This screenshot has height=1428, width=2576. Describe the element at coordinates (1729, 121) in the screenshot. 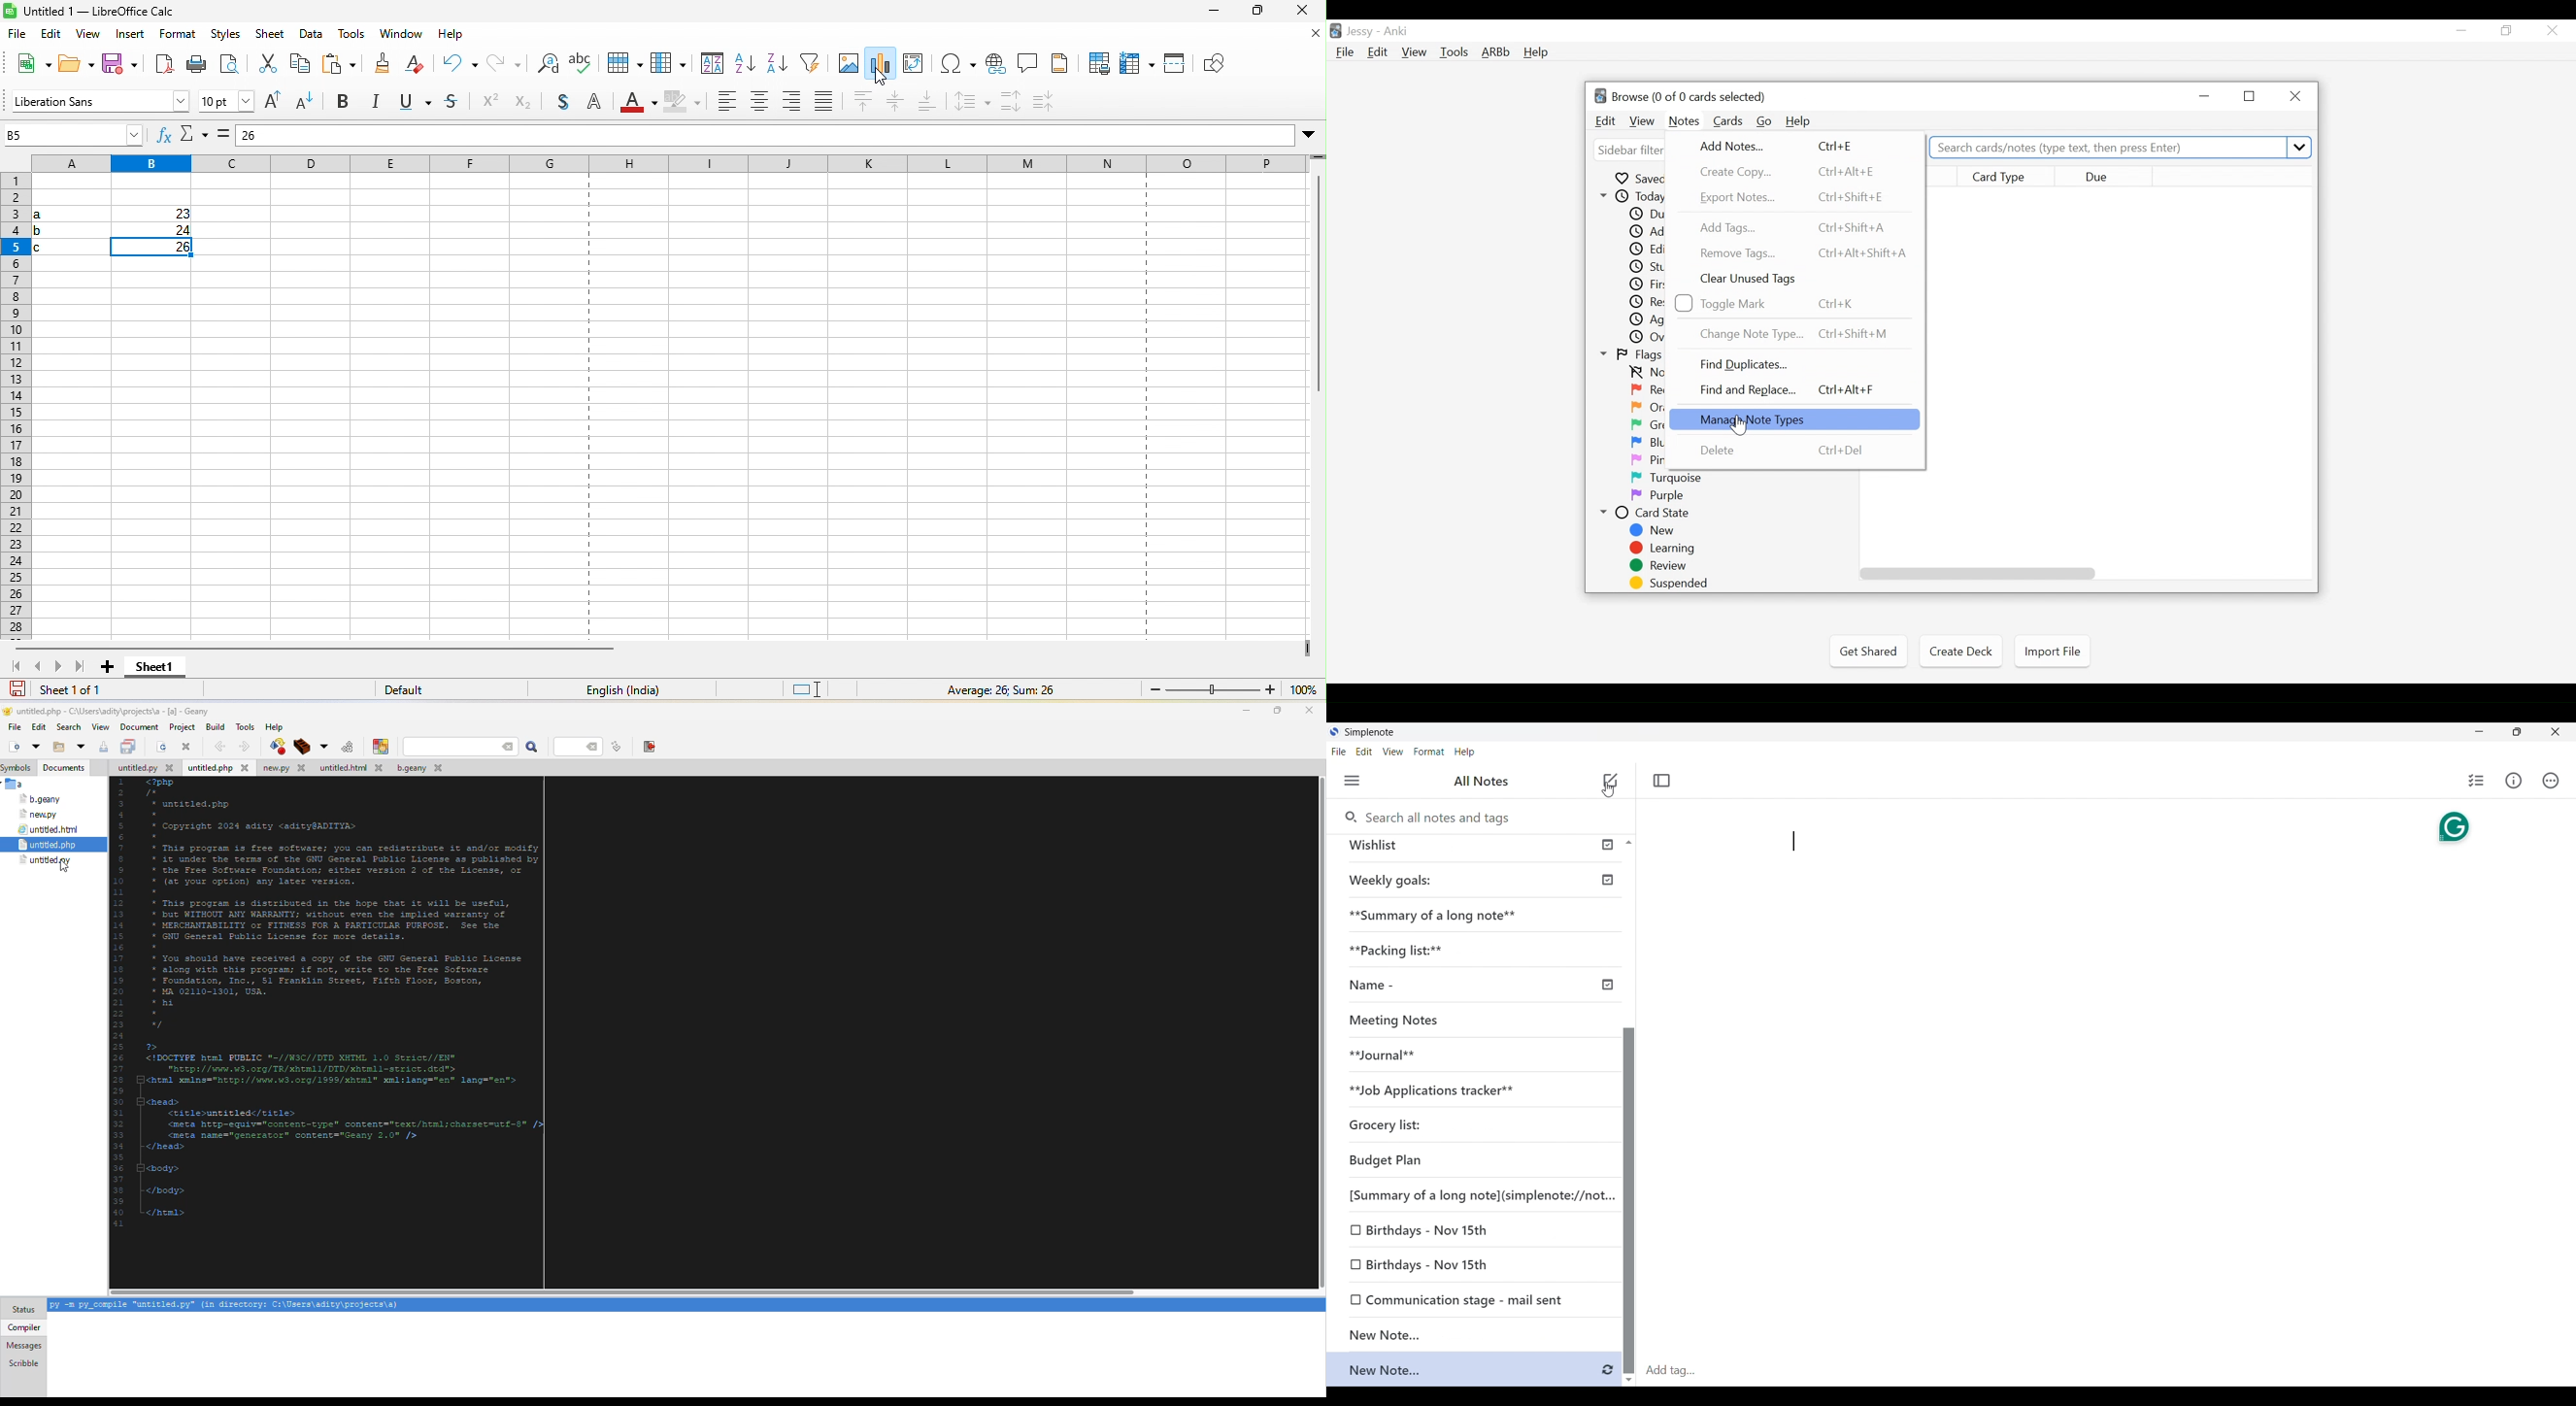

I see `Cards` at that location.